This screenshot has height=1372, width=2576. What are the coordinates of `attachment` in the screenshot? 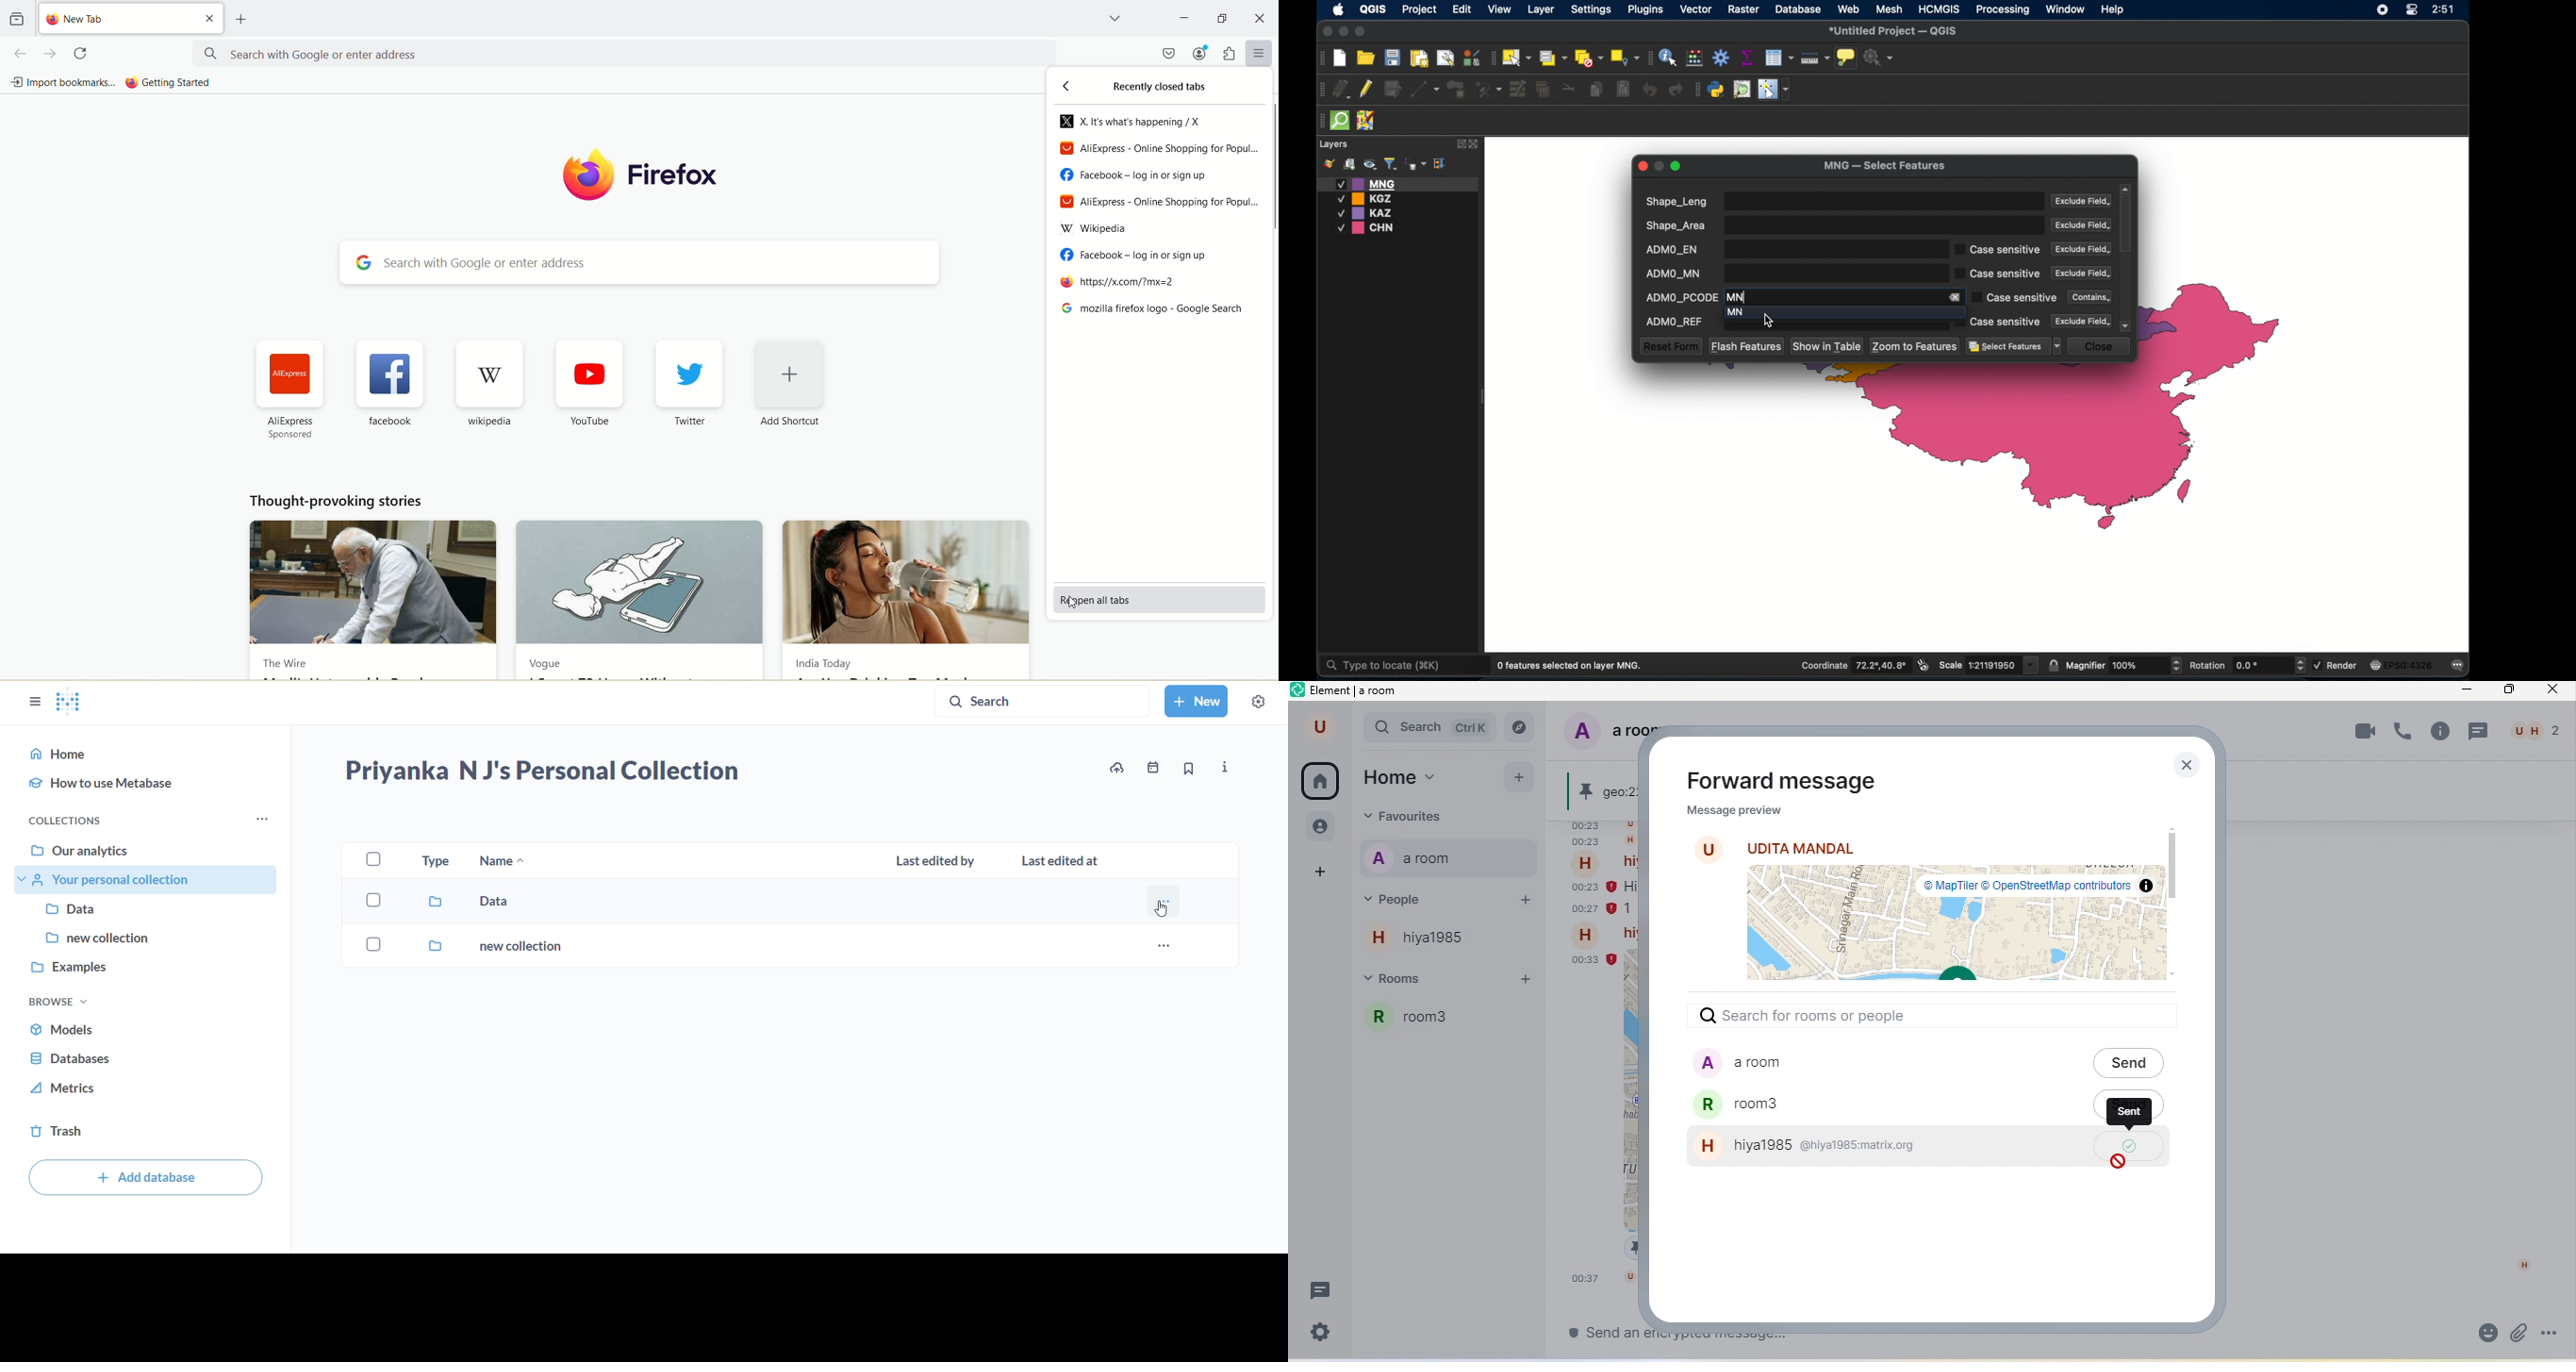 It's located at (2518, 1332).